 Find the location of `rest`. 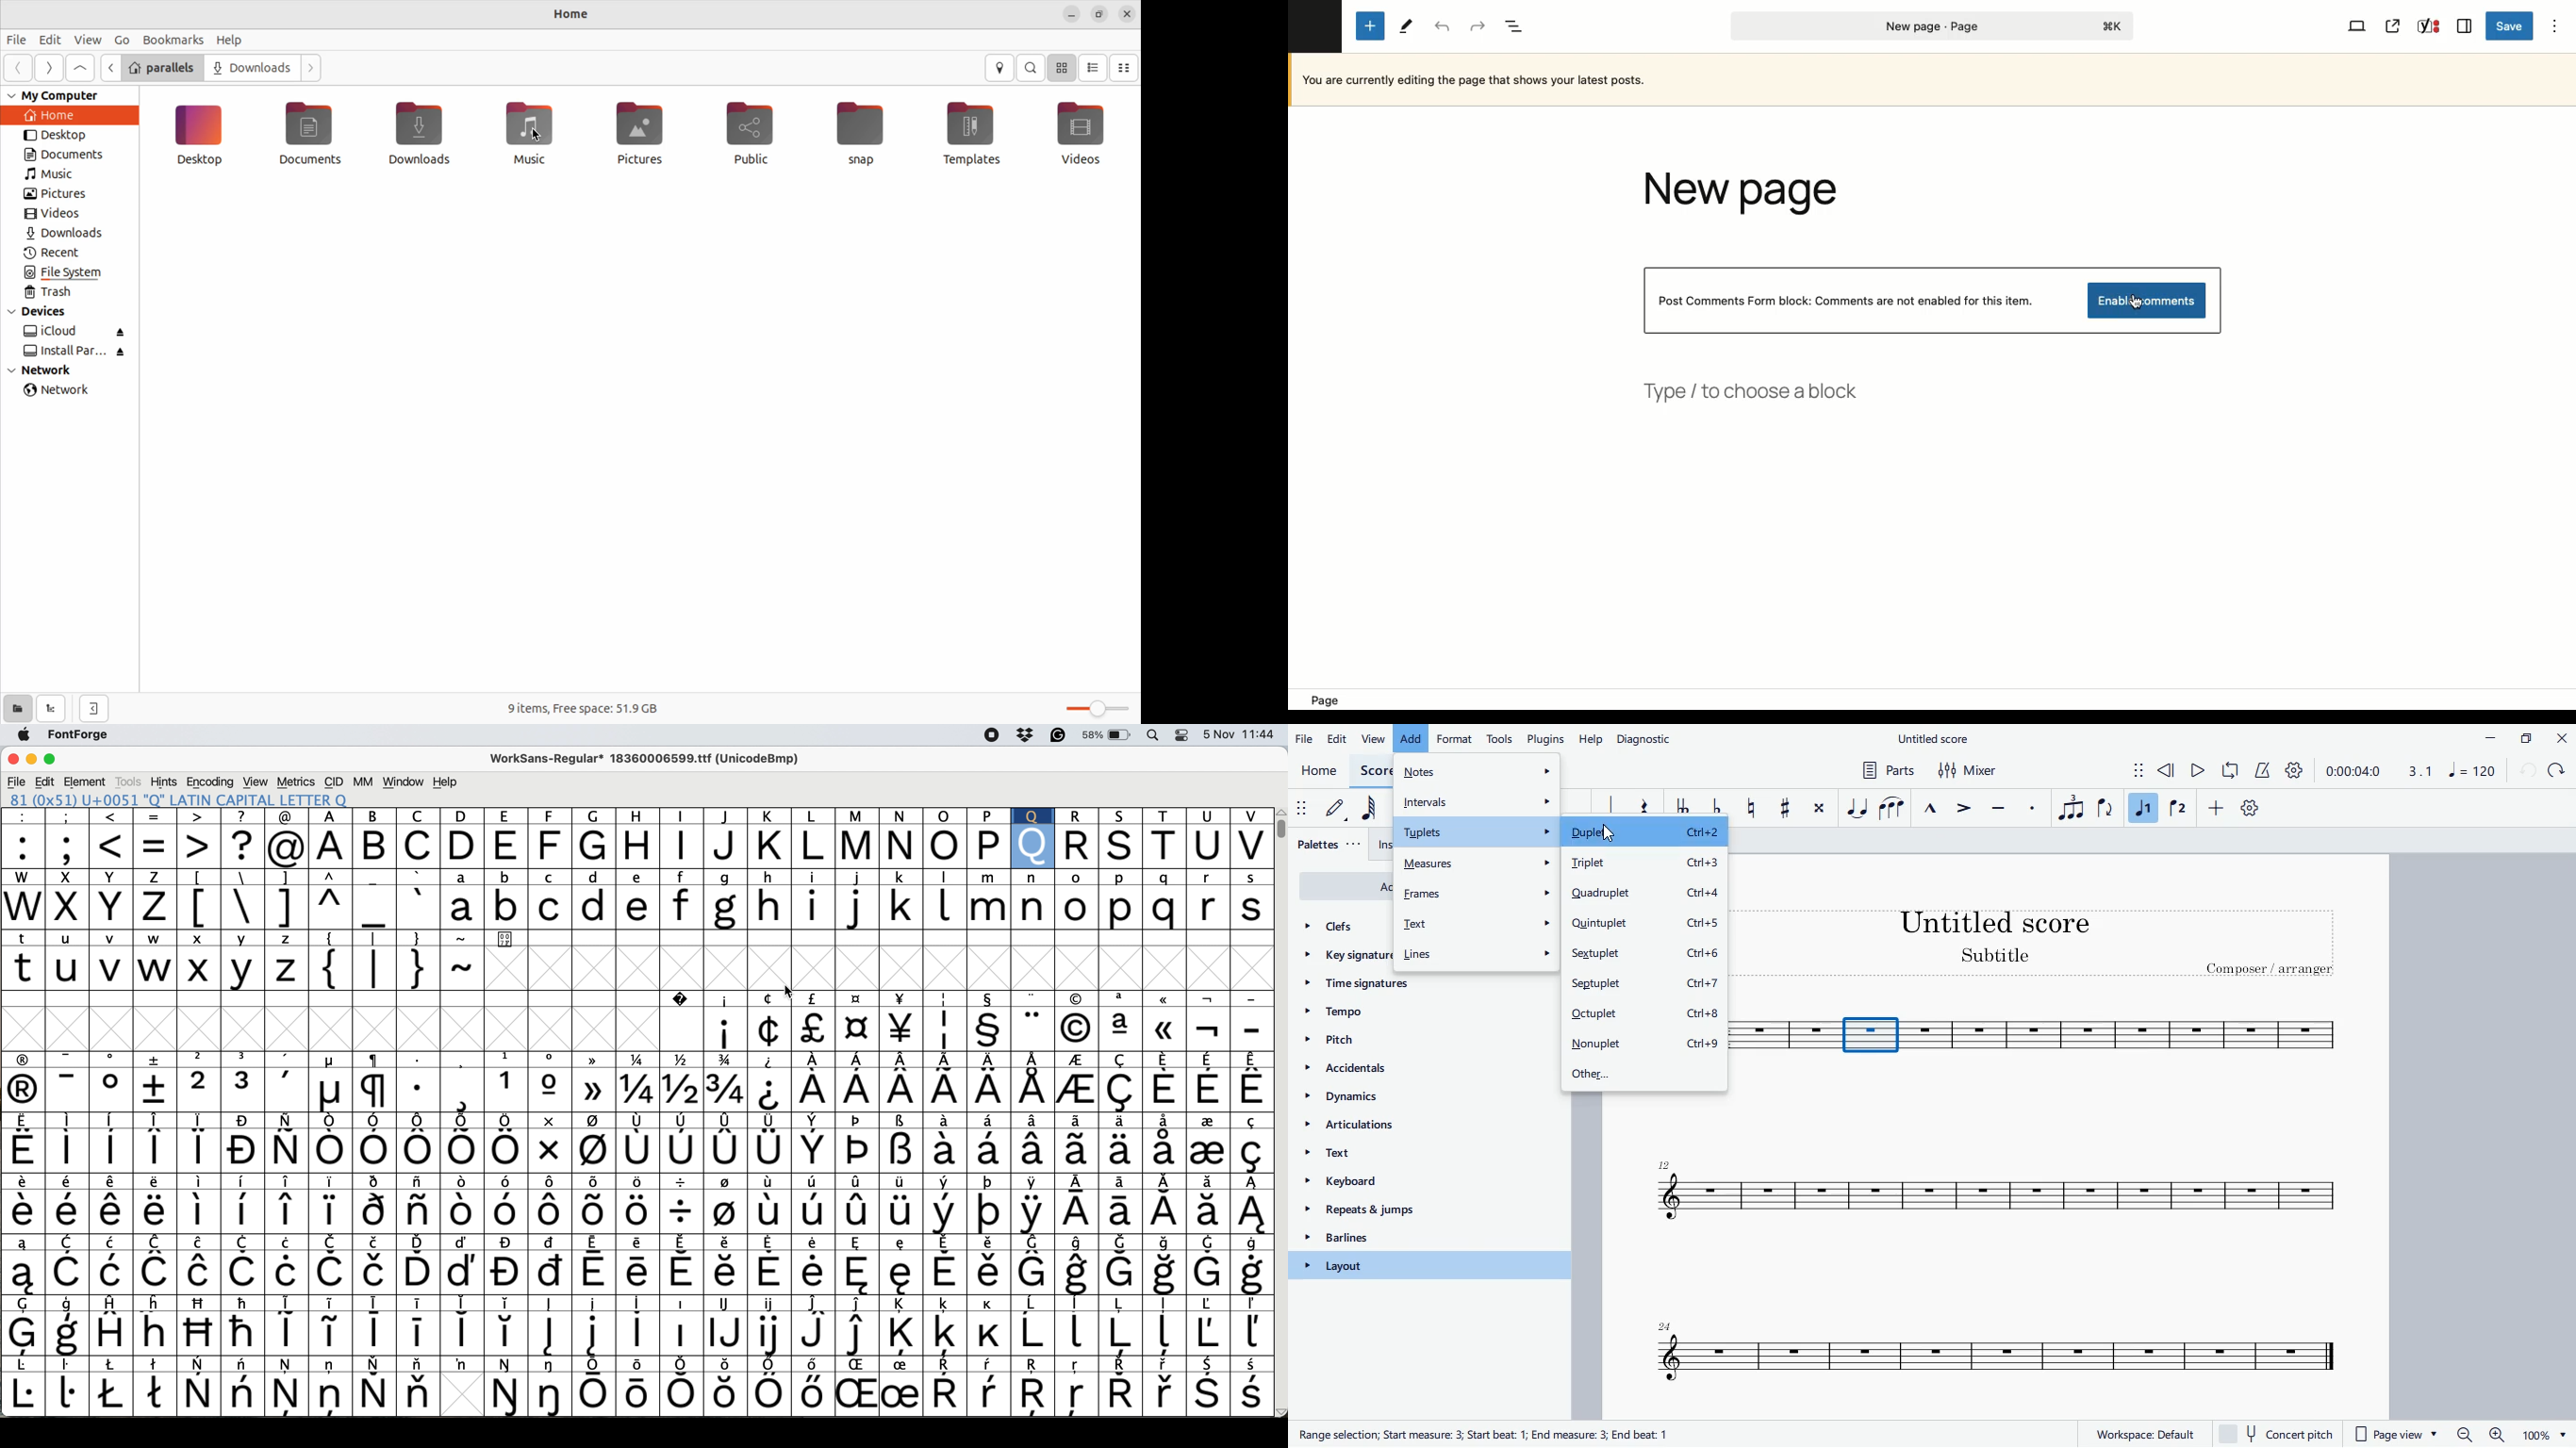

rest is located at coordinates (1643, 808).